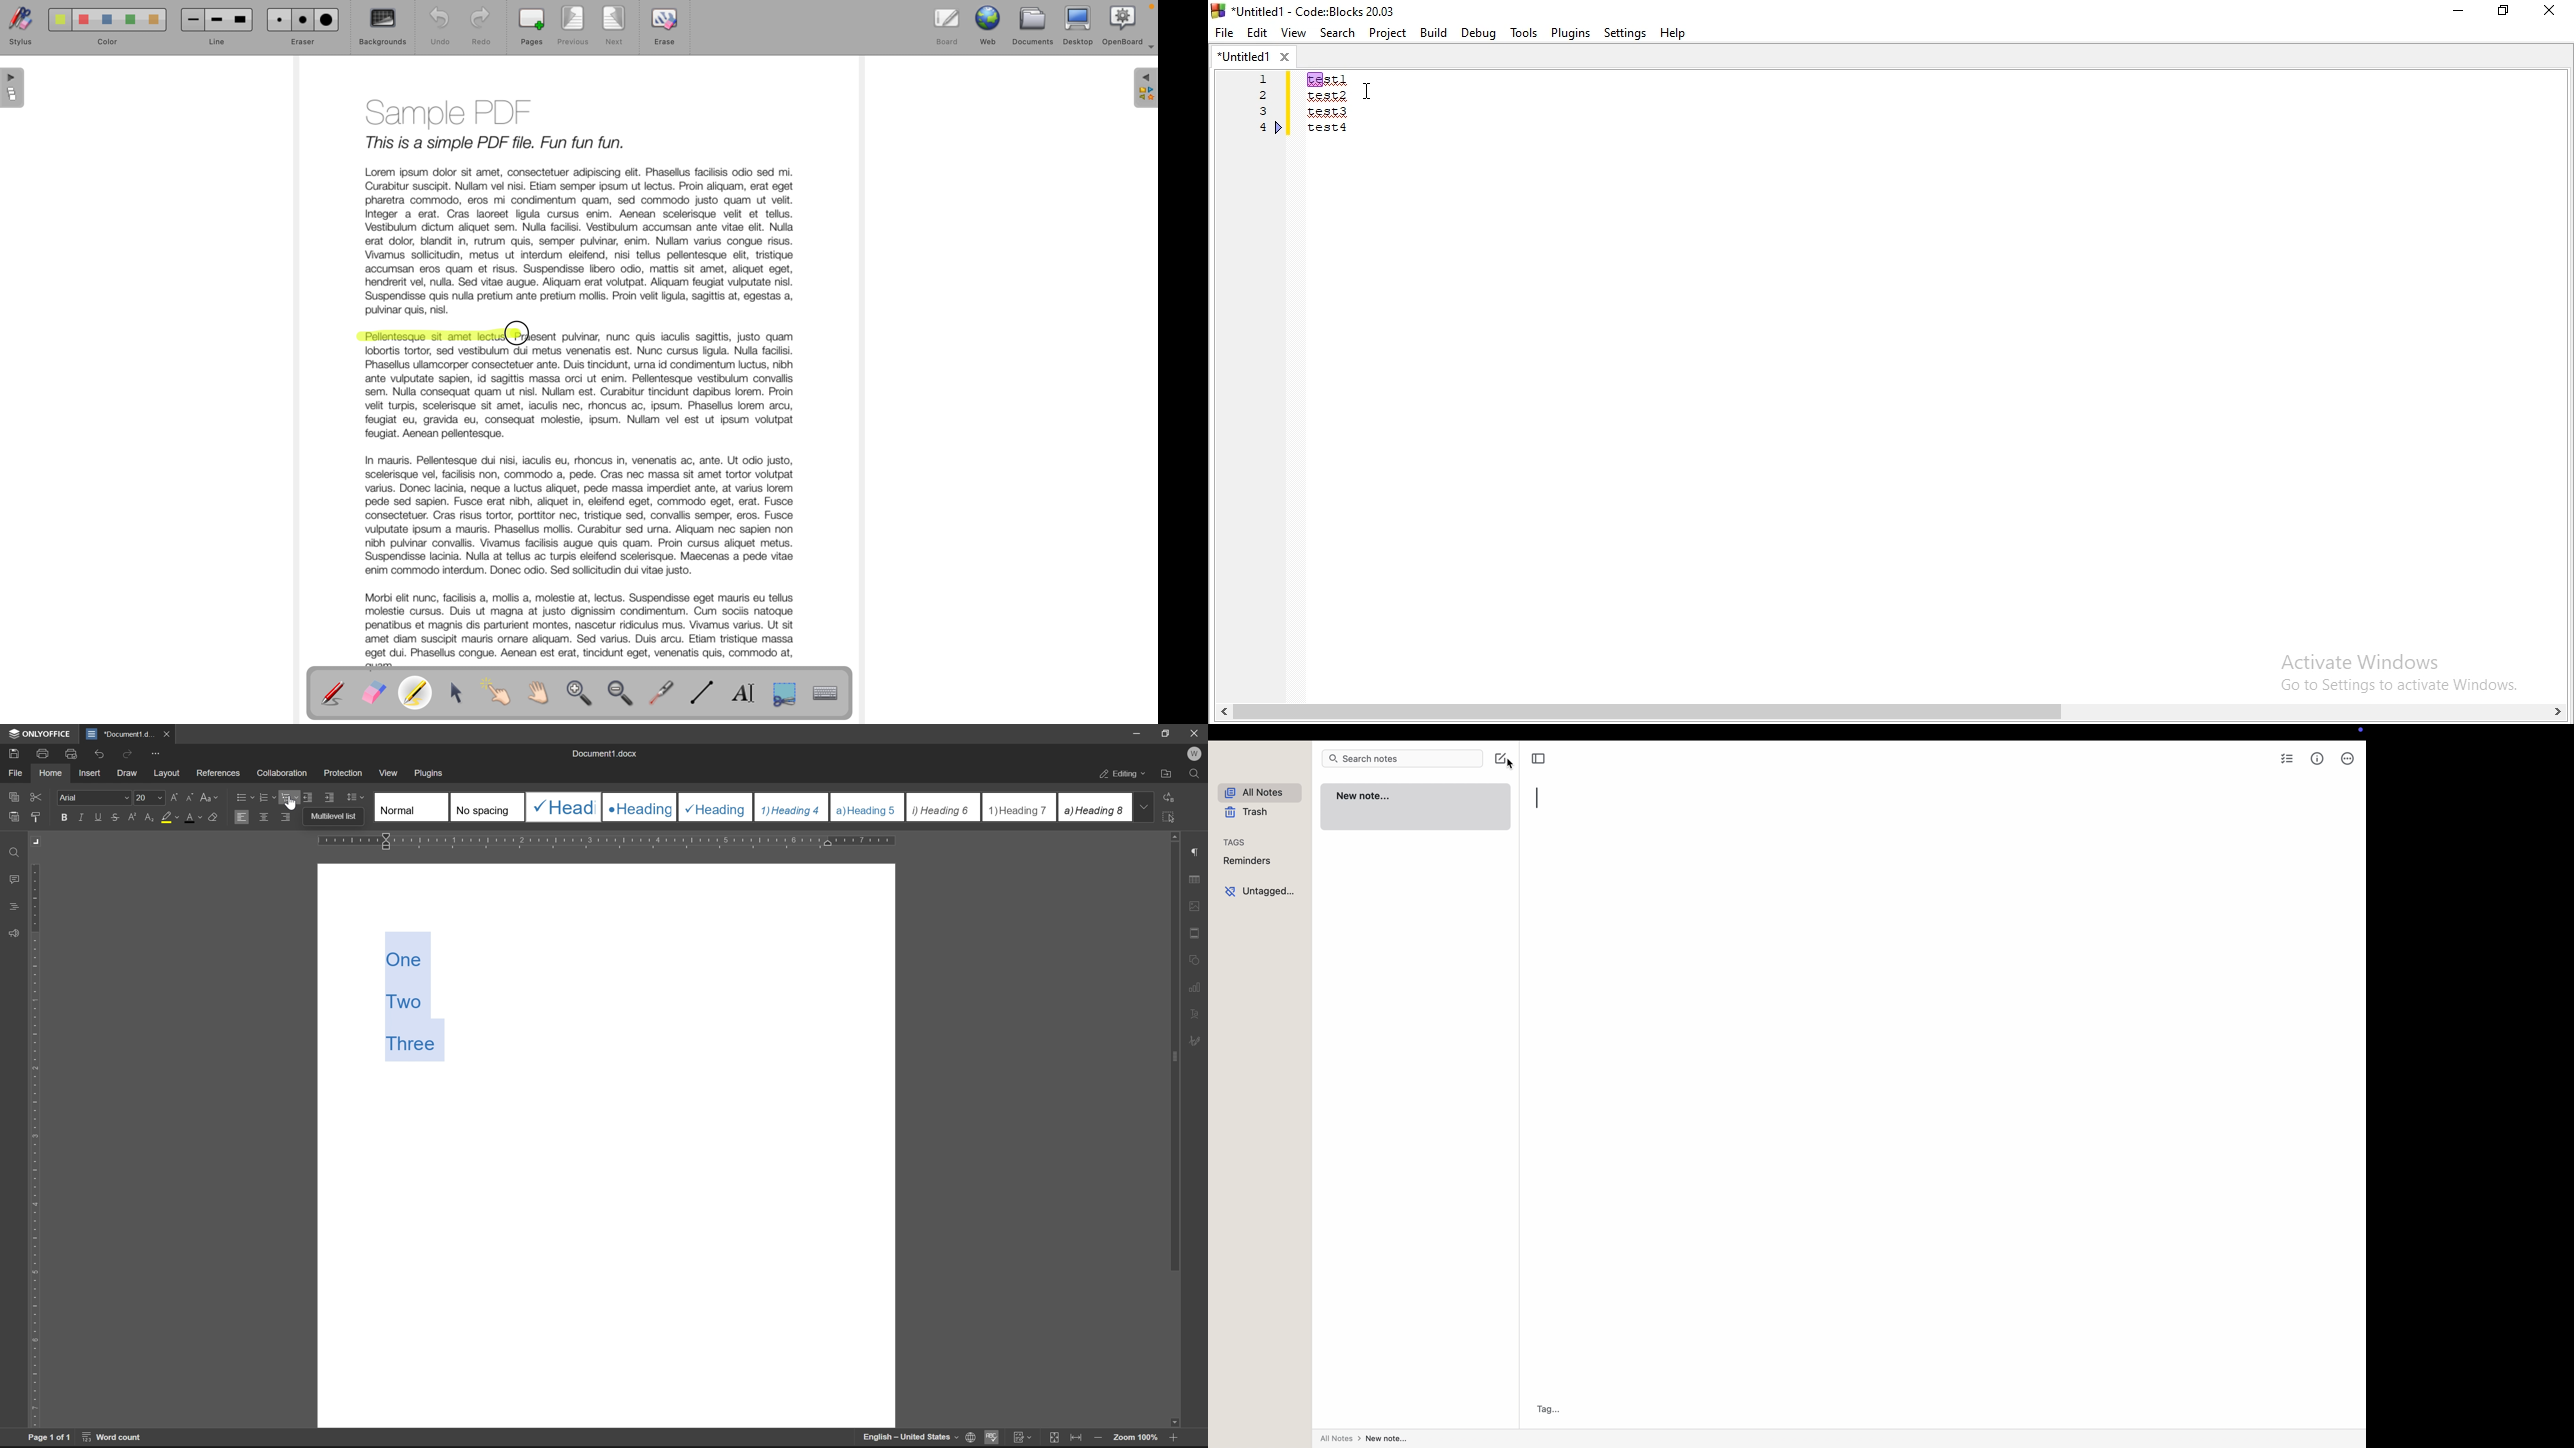  Describe the element at coordinates (1194, 933) in the screenshot. I see `header & footer settings` at that location.